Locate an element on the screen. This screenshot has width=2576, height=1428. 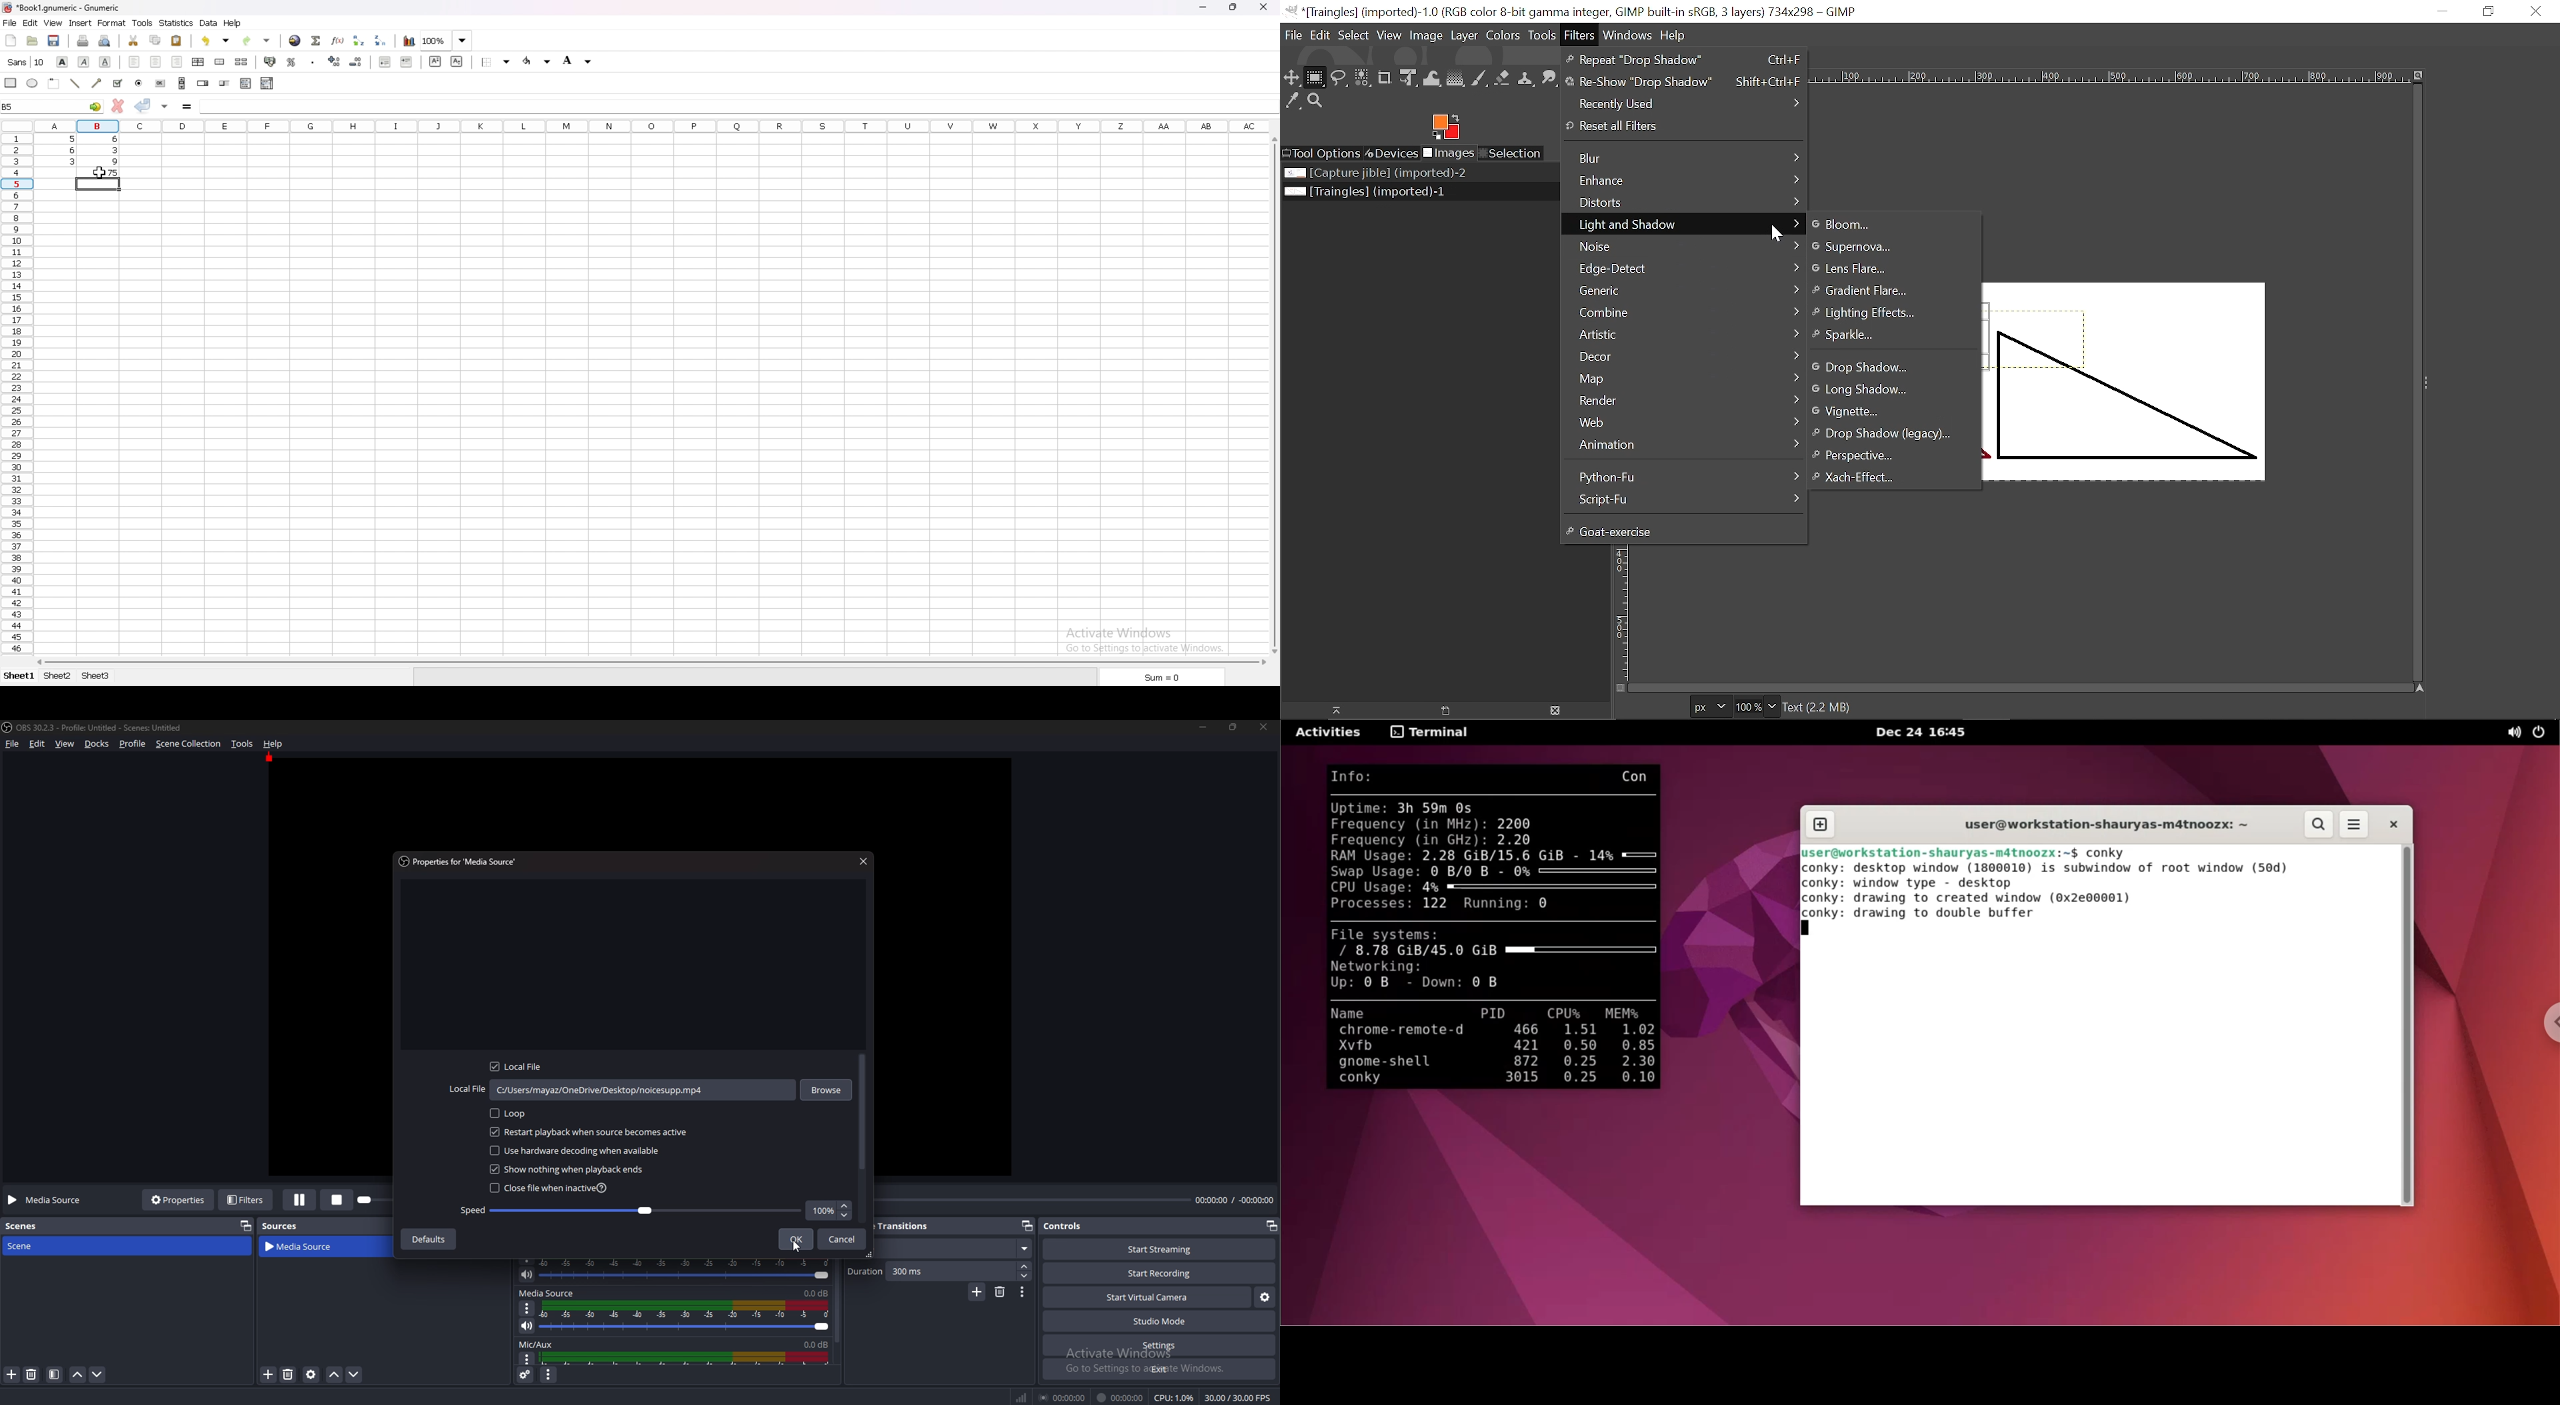
OBS LOGO is located at coordinates (8, 727).